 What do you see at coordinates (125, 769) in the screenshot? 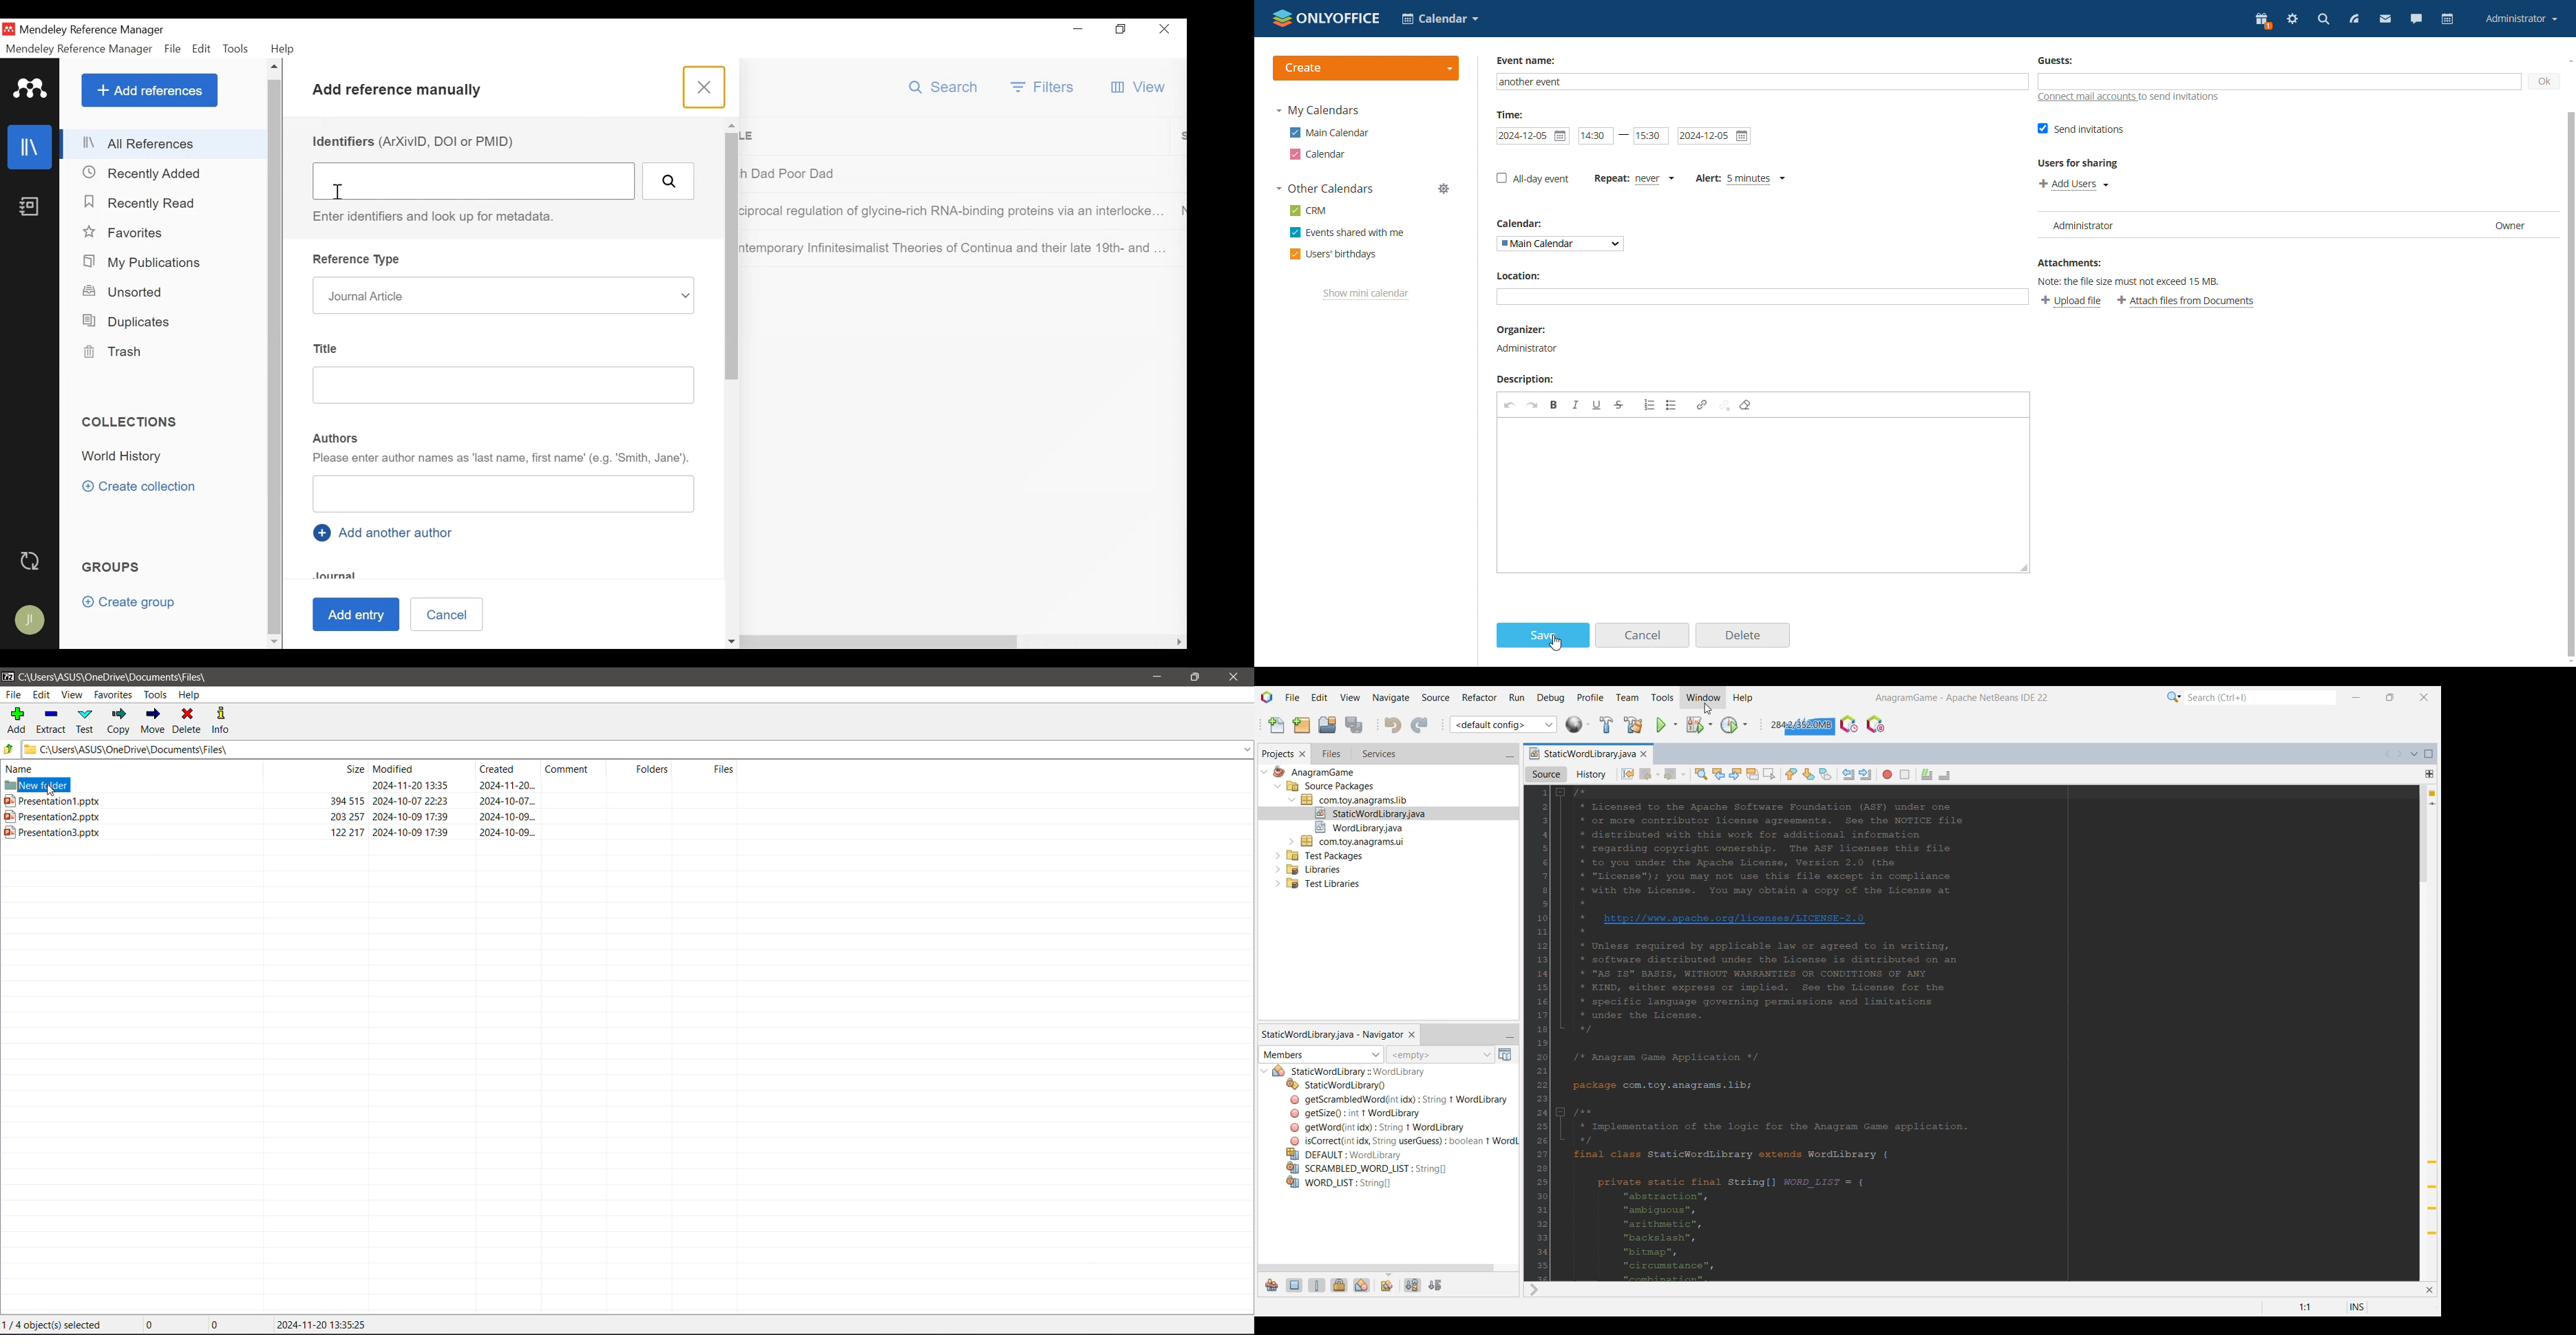
I see `Name` at bounding box center [125, 769].